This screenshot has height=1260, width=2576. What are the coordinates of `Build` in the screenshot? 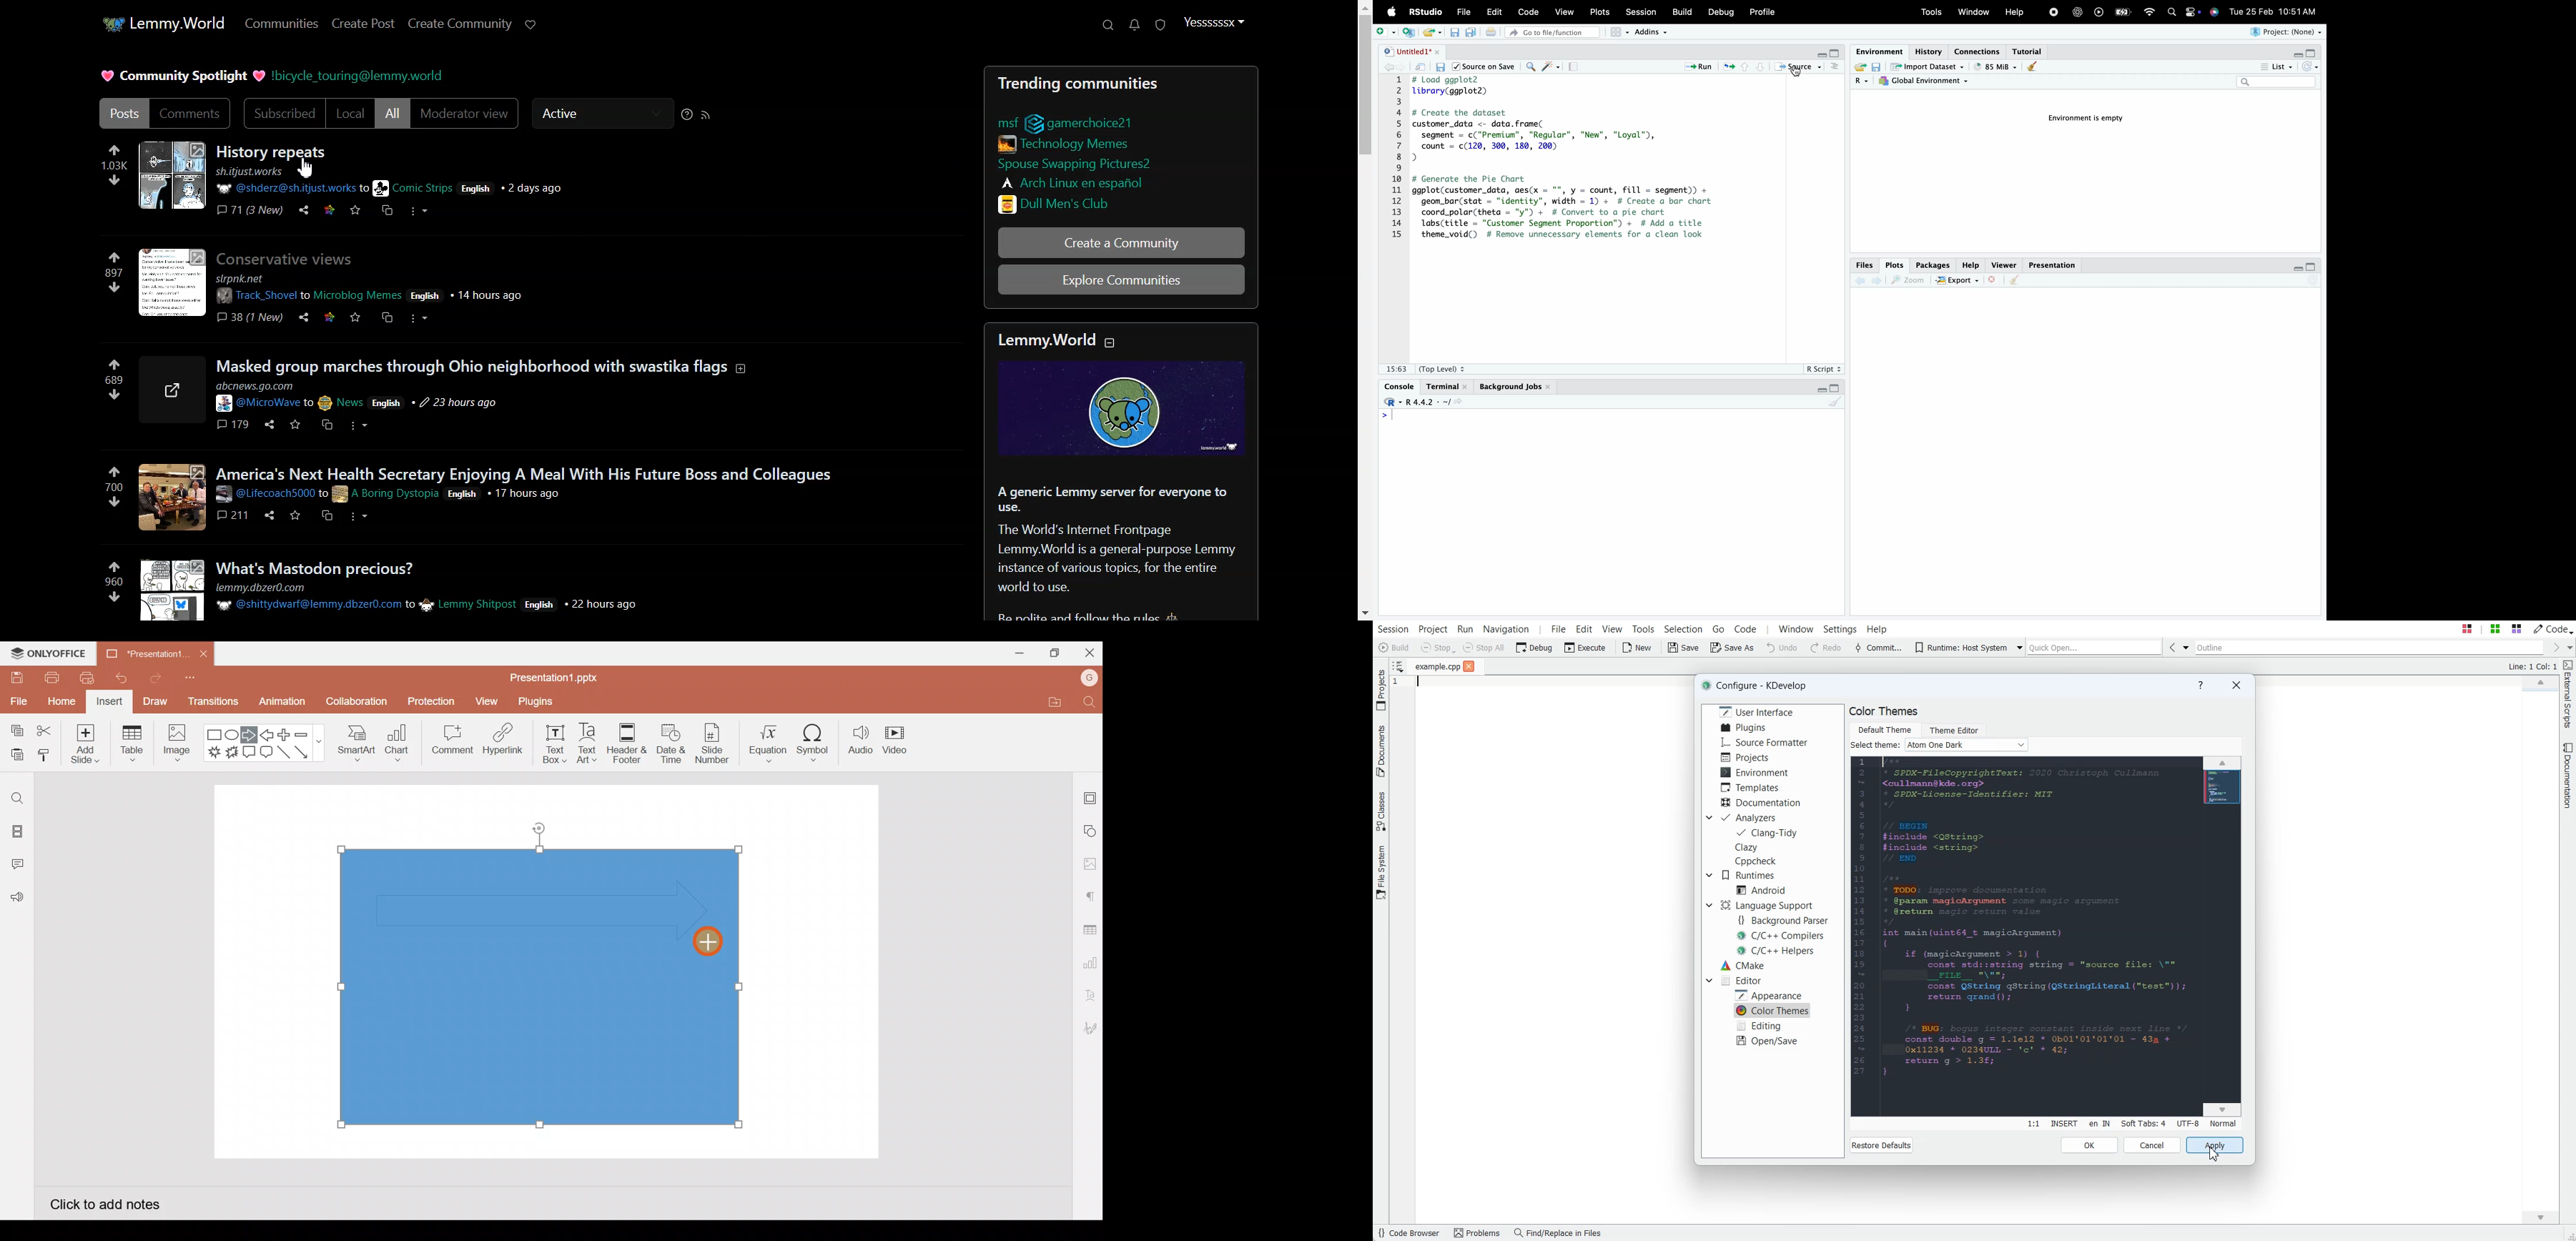 It's located at (1685, 11).